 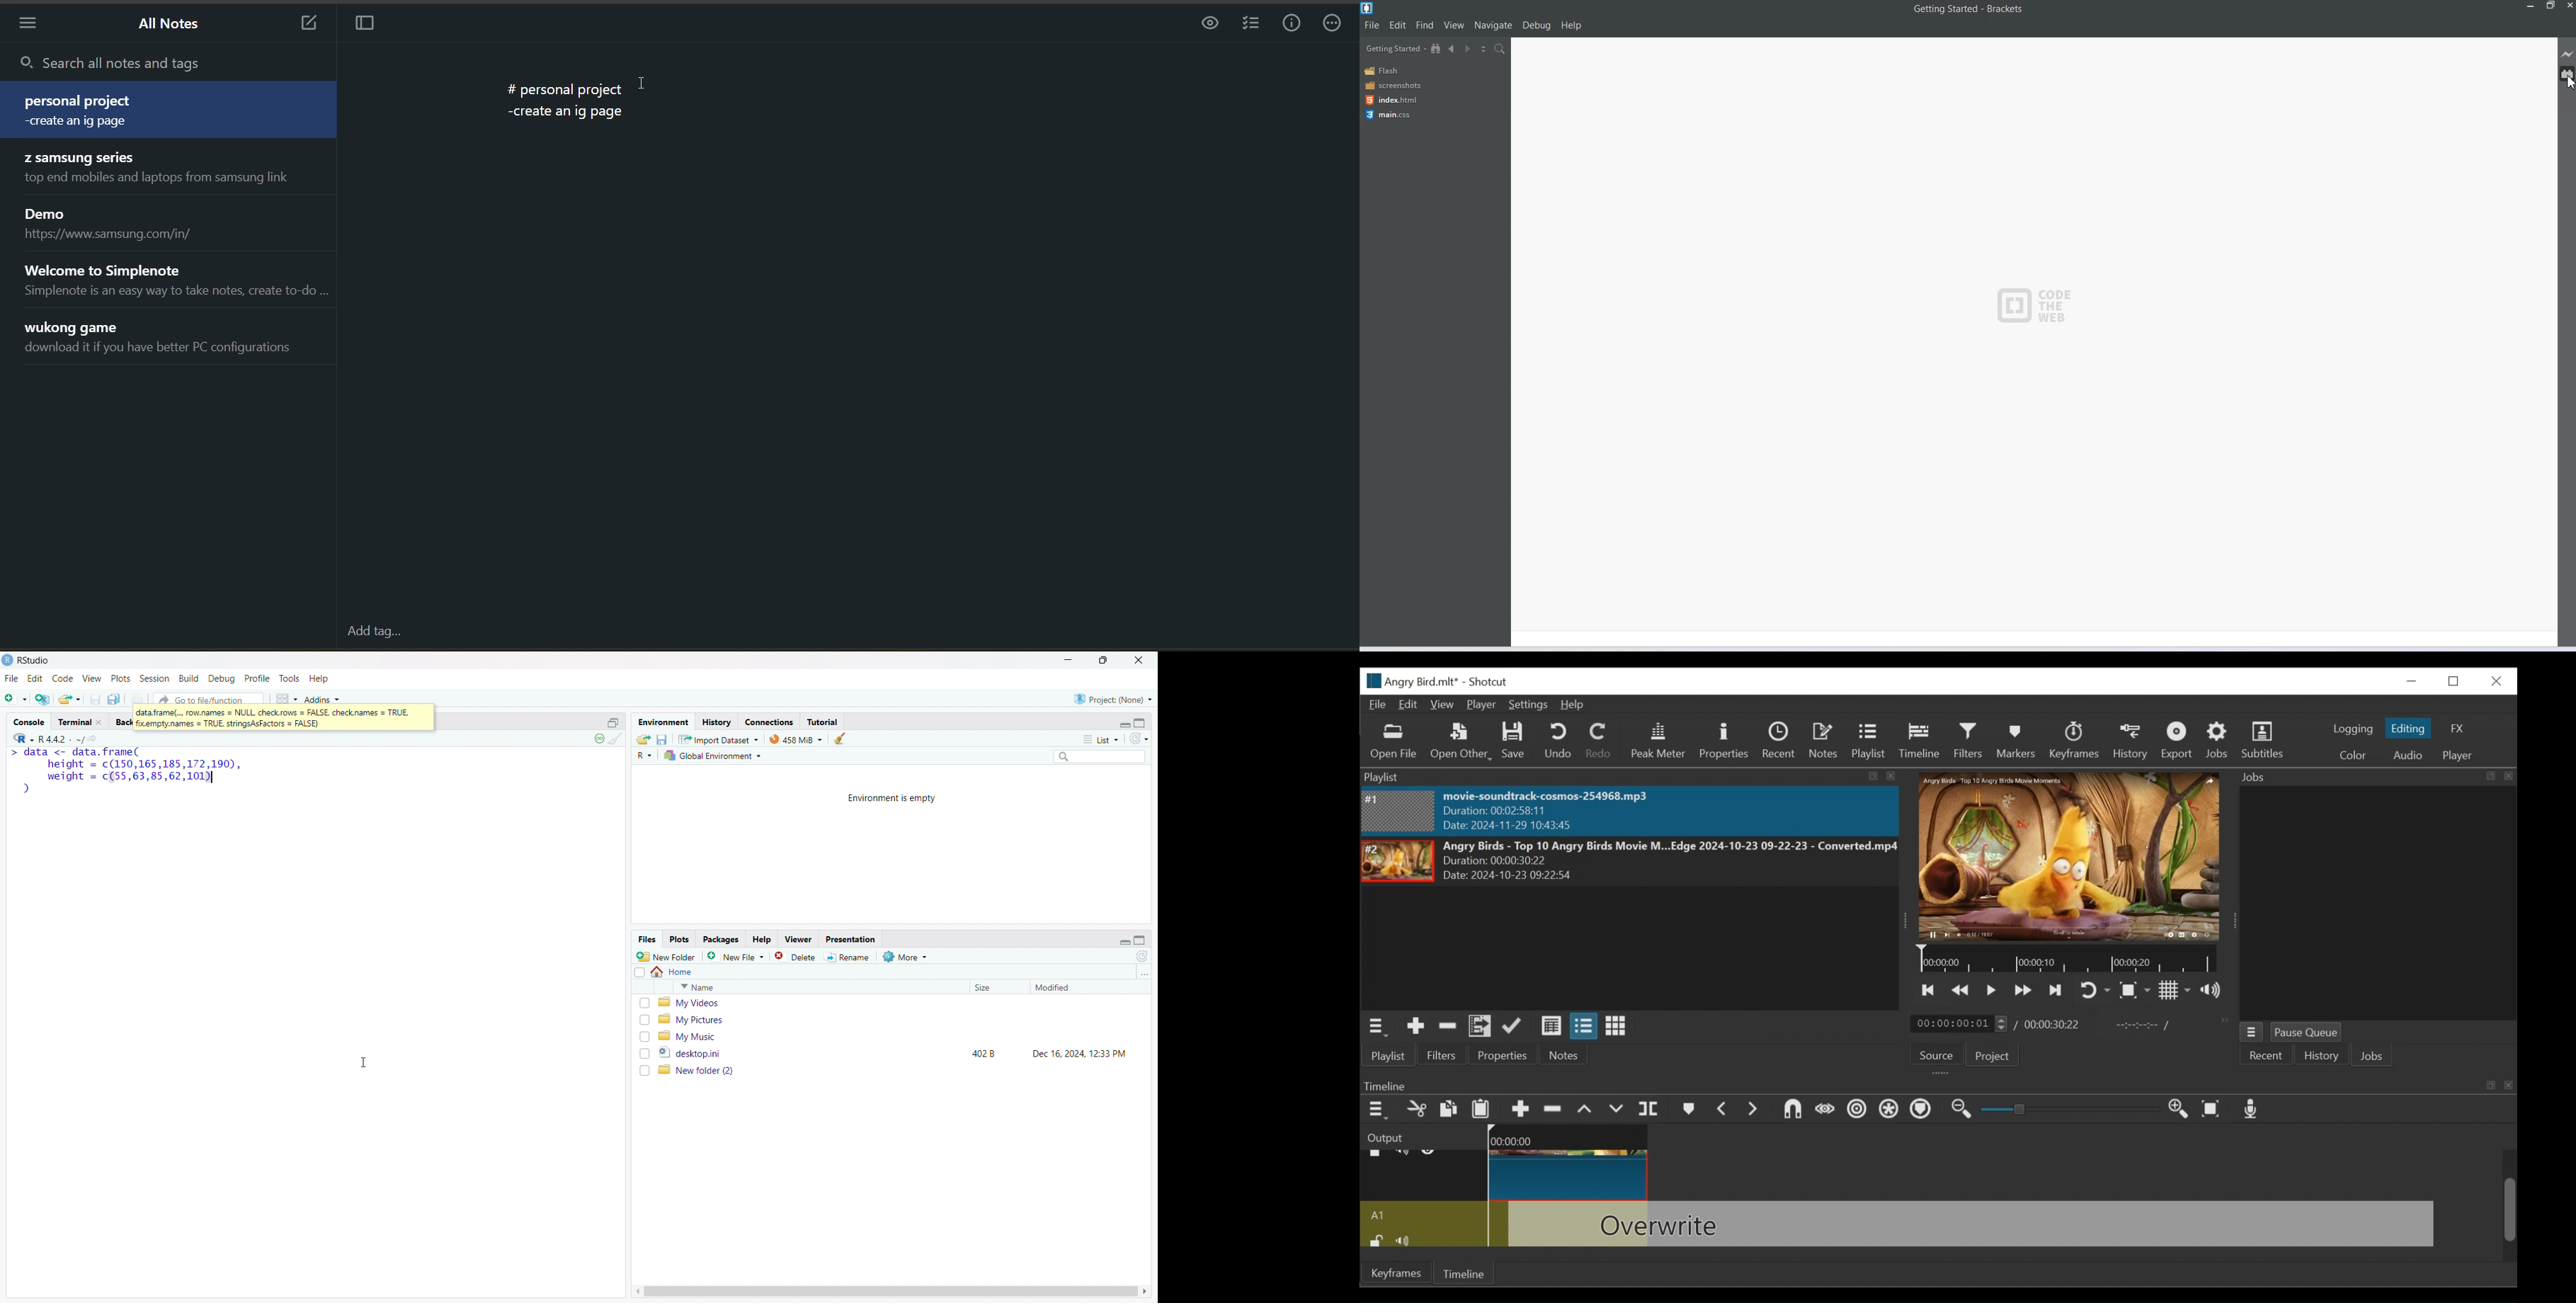 I want to click on Zoom timeline to fit, so click(x=2213, y=1109).